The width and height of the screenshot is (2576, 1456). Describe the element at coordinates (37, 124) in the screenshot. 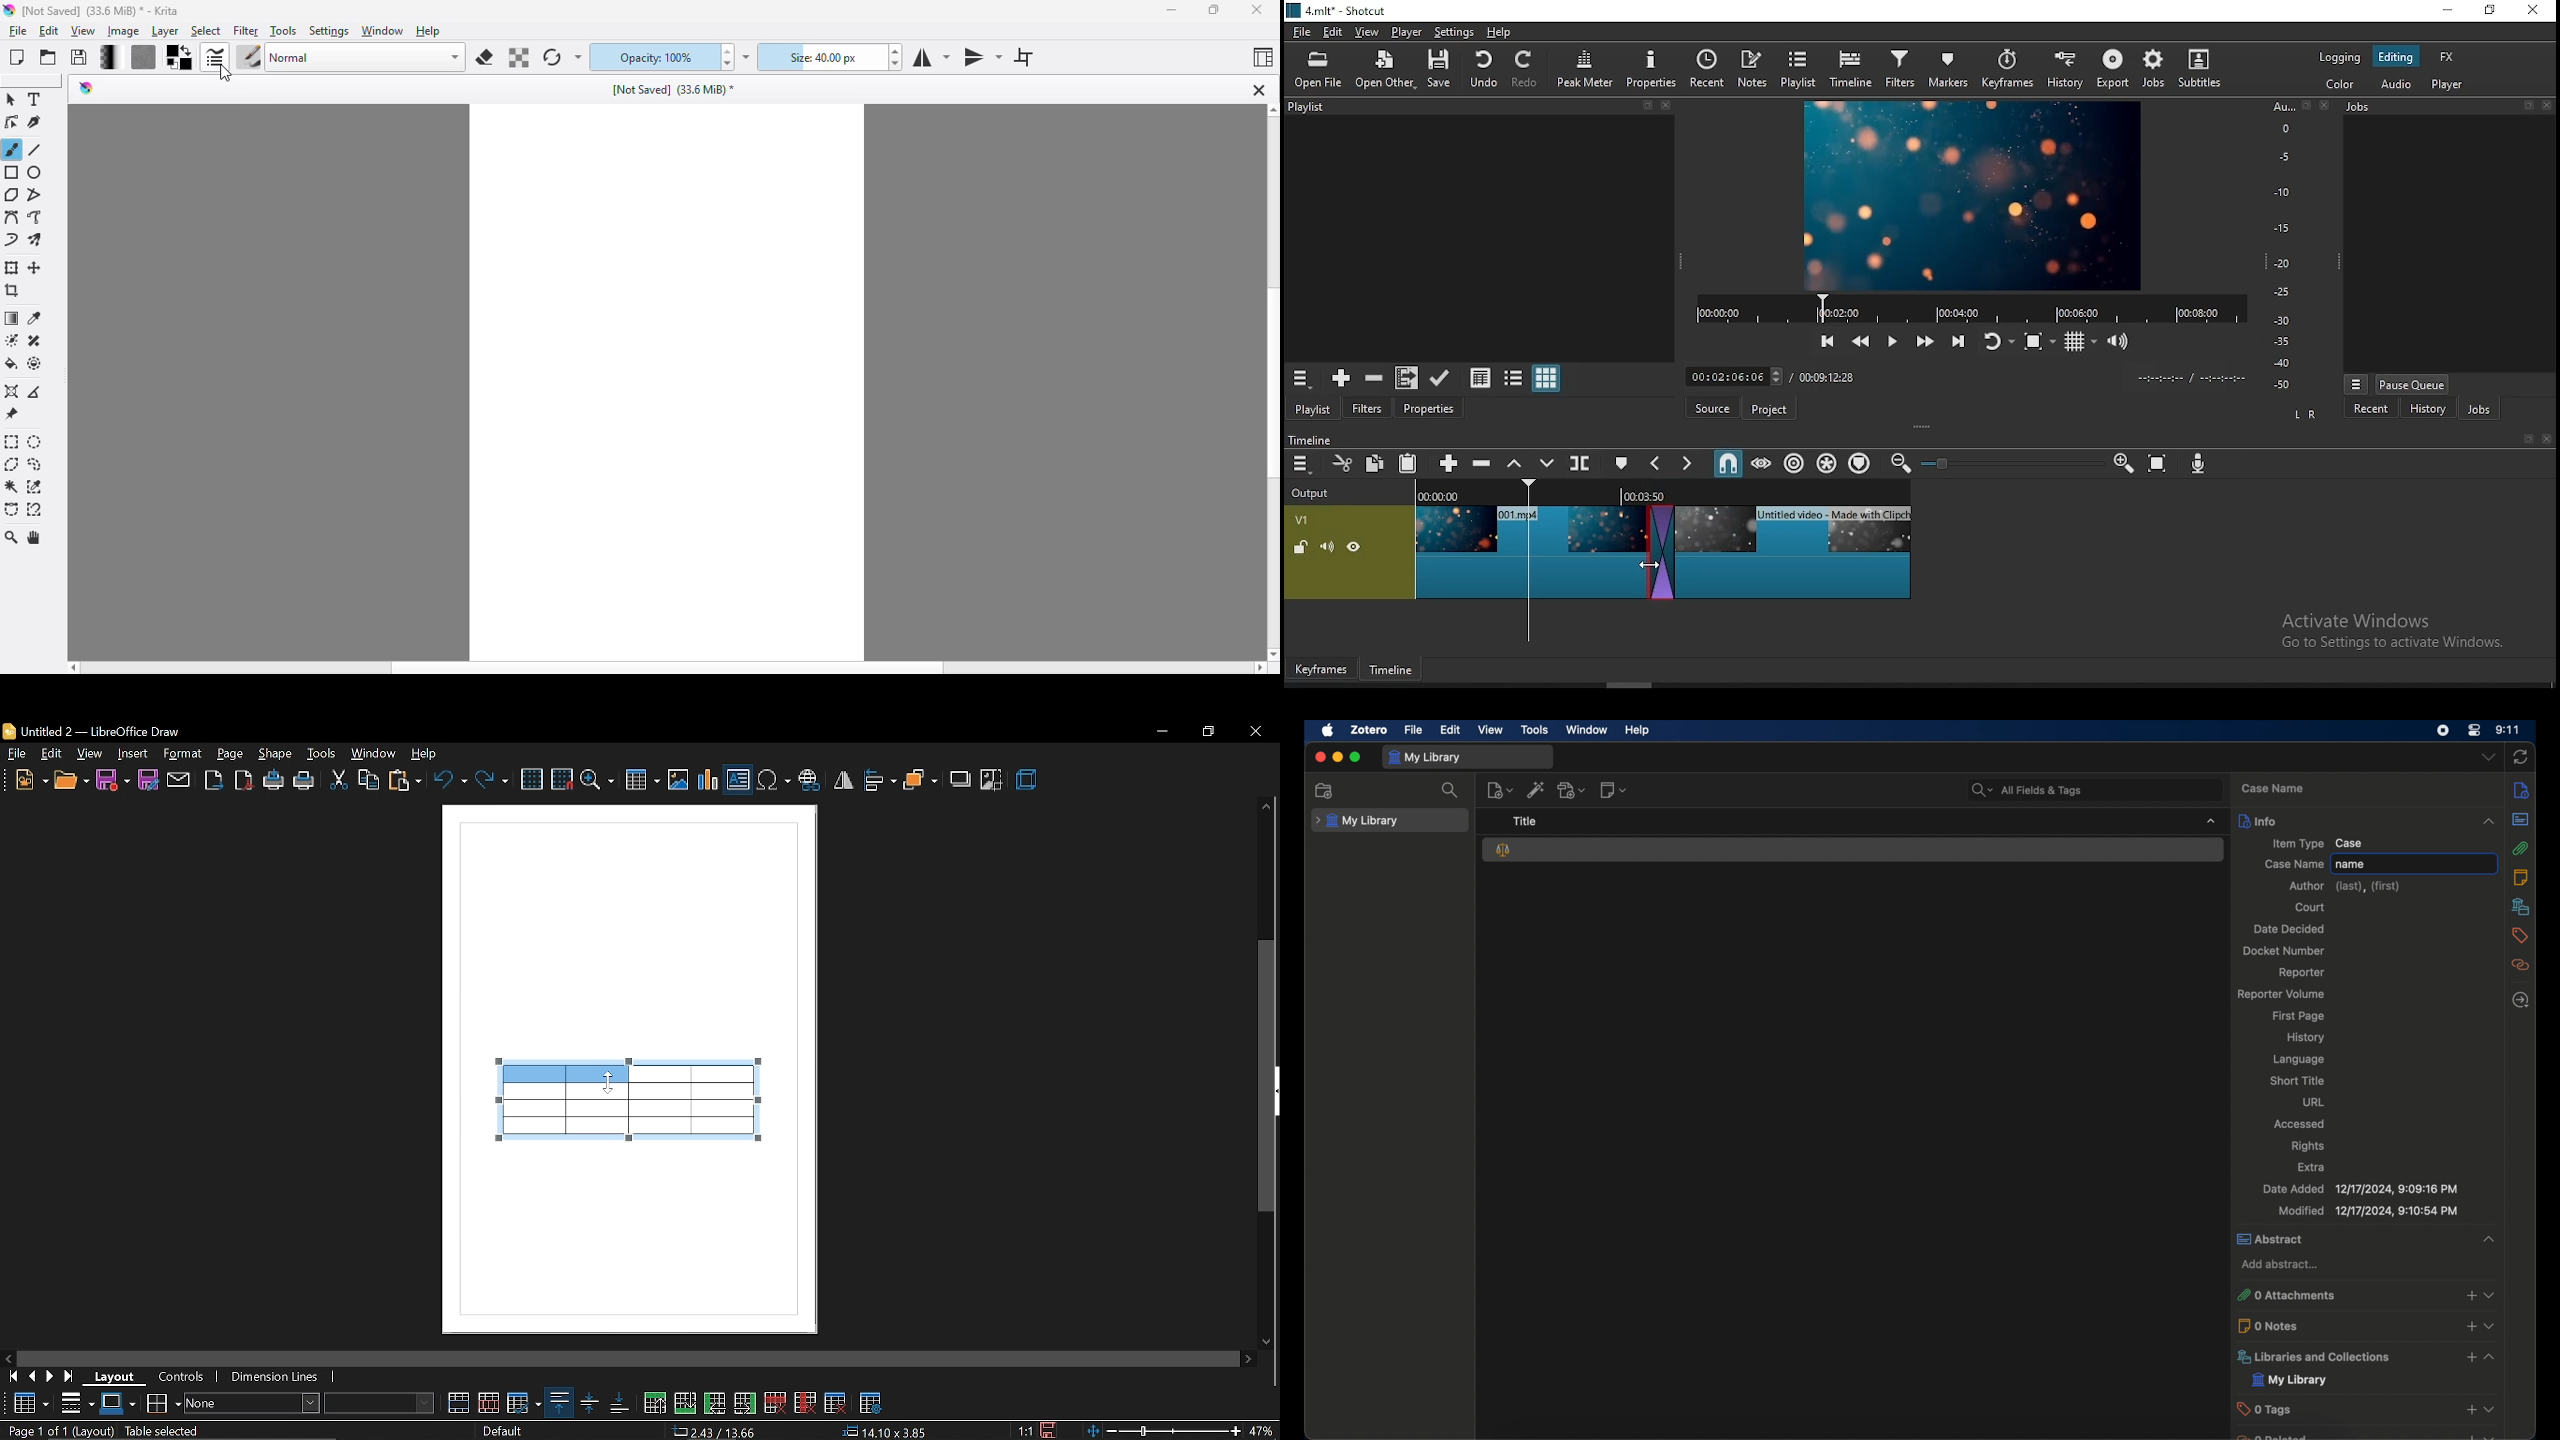

I see `calligraphy` at that location.